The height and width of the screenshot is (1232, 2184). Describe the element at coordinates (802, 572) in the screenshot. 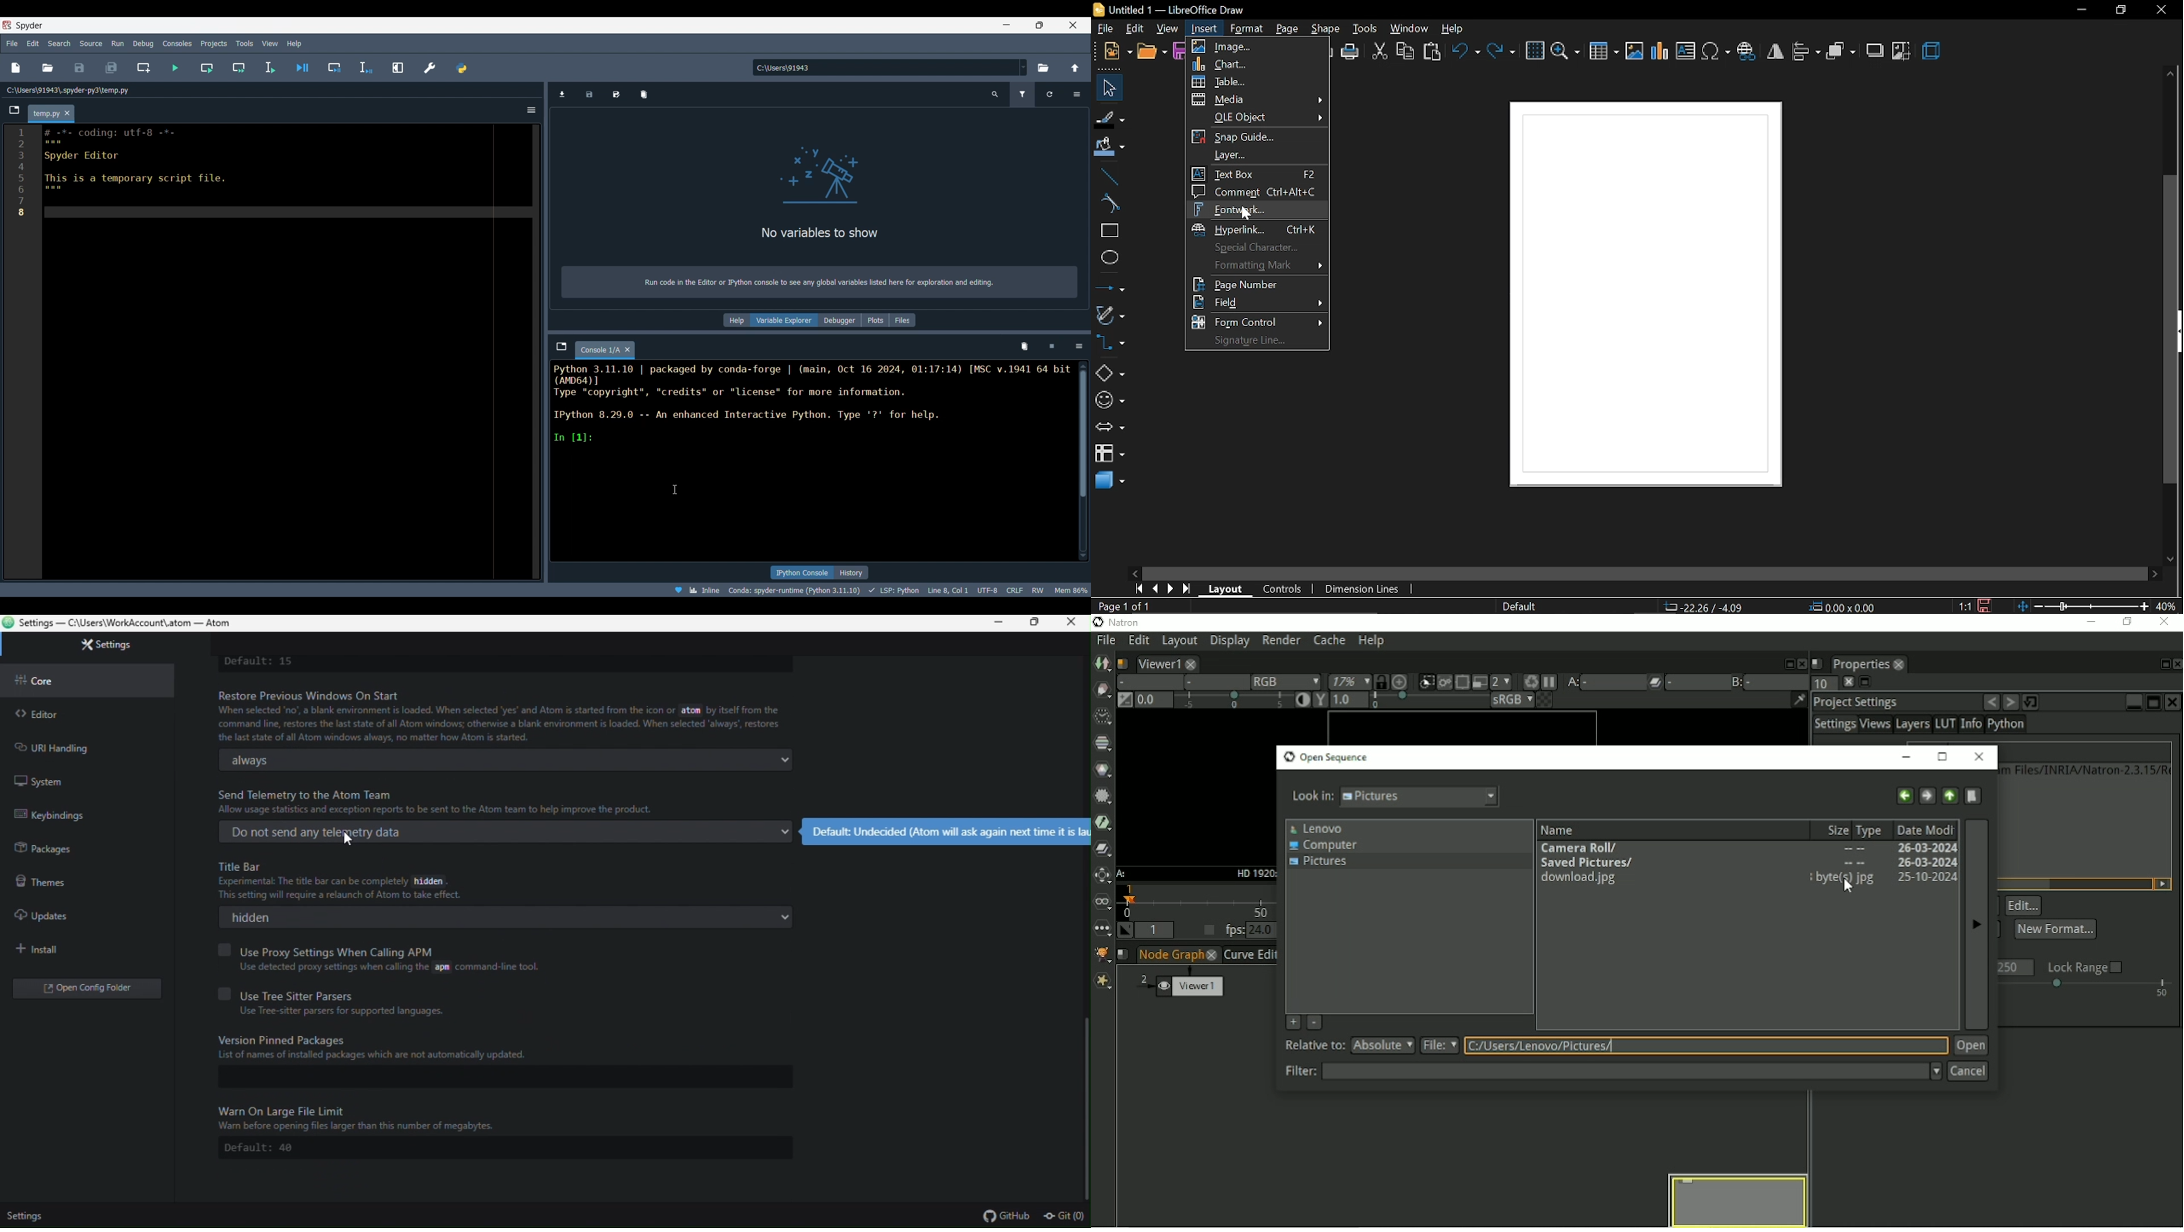

I see `IPython console` at that location.